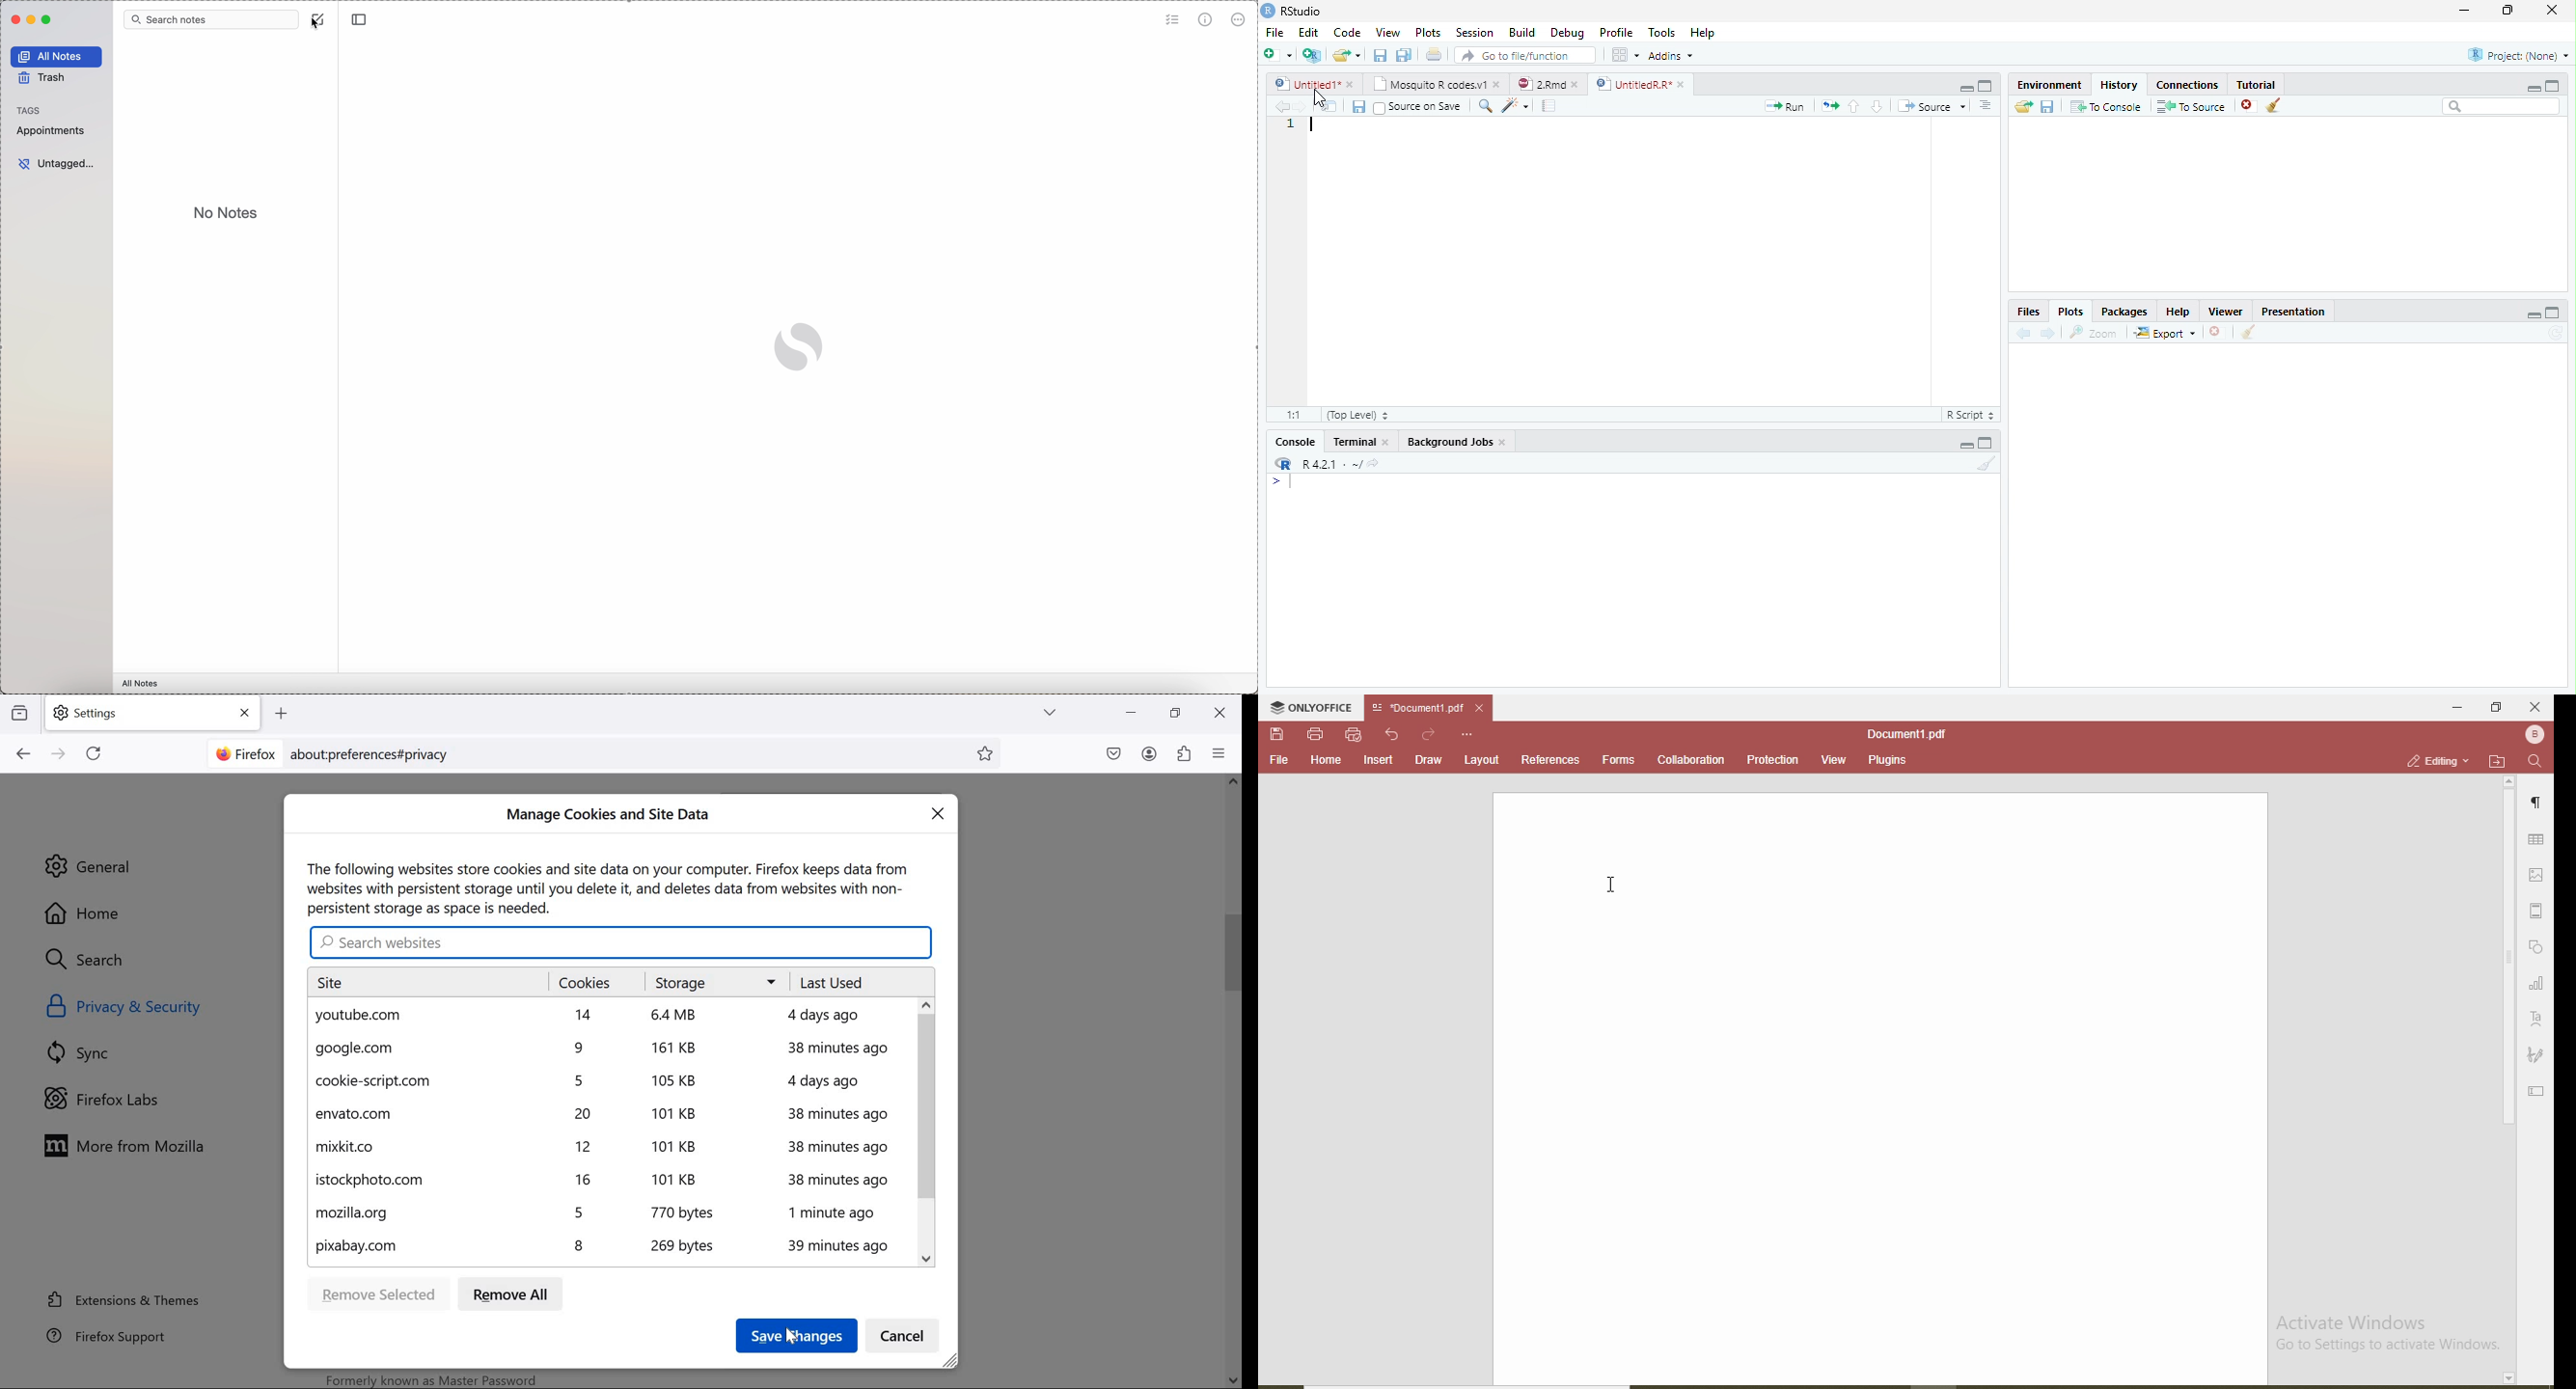  What do you see at coordinates (2070, 312) in the screenshot?
I see `Plots` at bounding box center [2070, 312].